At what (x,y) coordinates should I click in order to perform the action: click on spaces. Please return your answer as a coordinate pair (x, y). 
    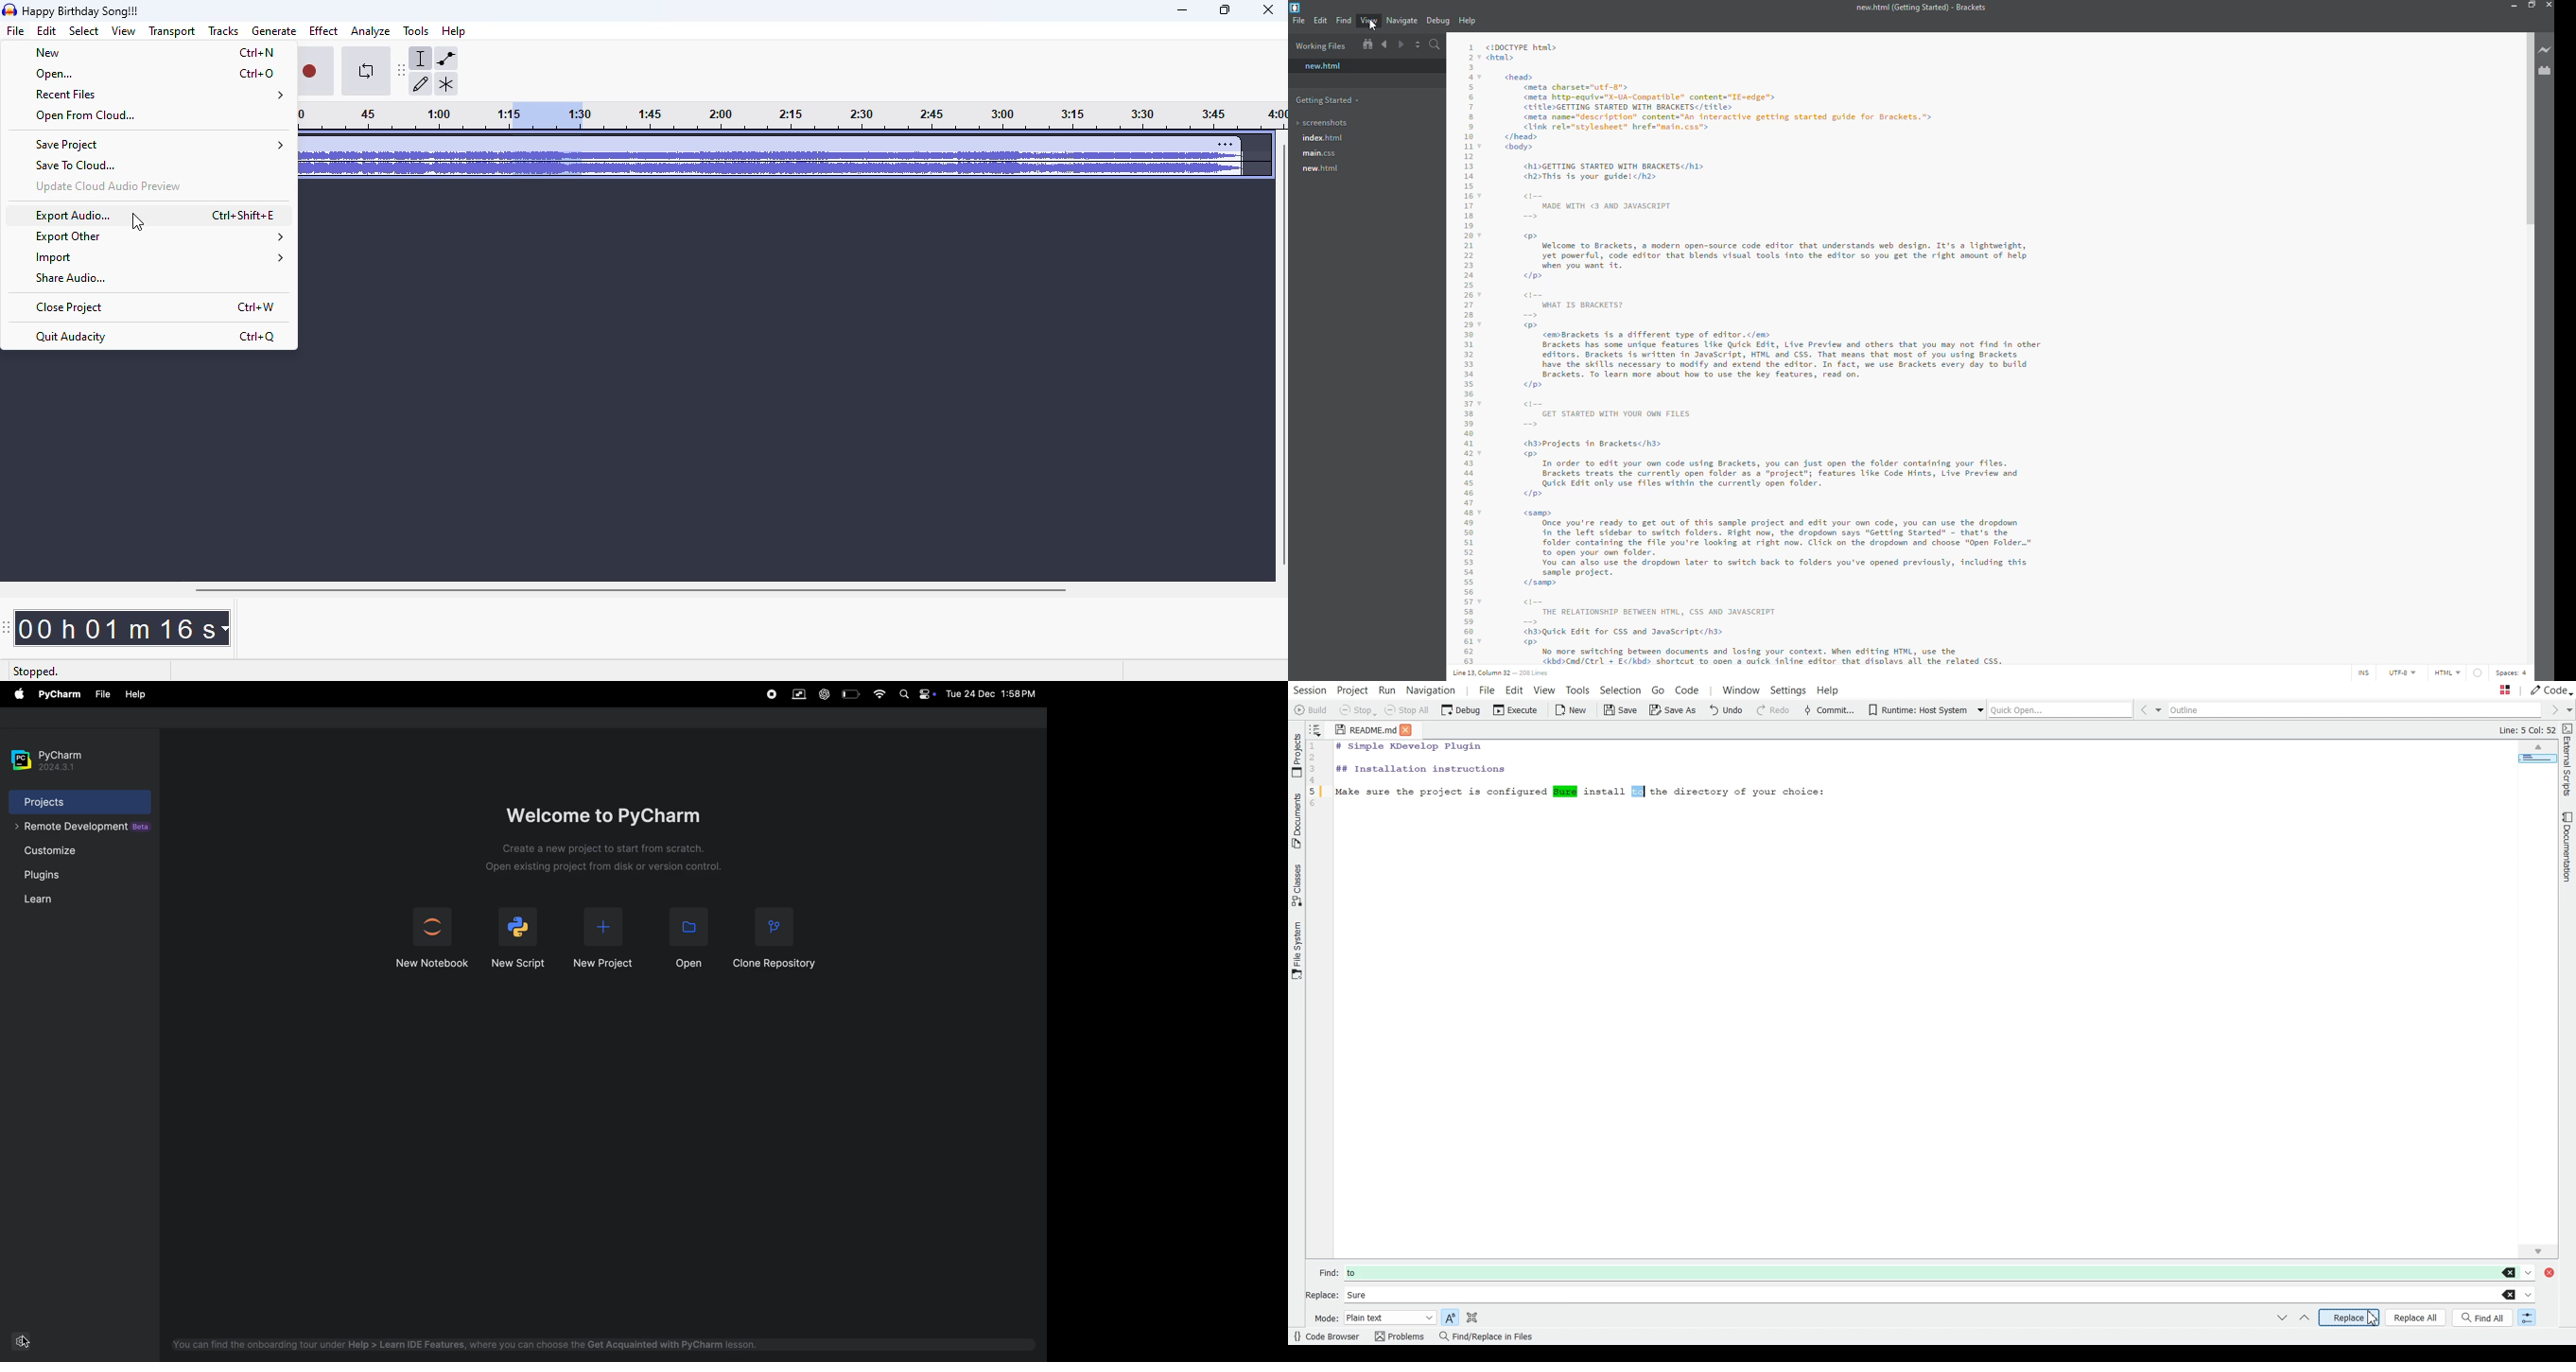
    Looking at the image, I should click on (2510, 672).